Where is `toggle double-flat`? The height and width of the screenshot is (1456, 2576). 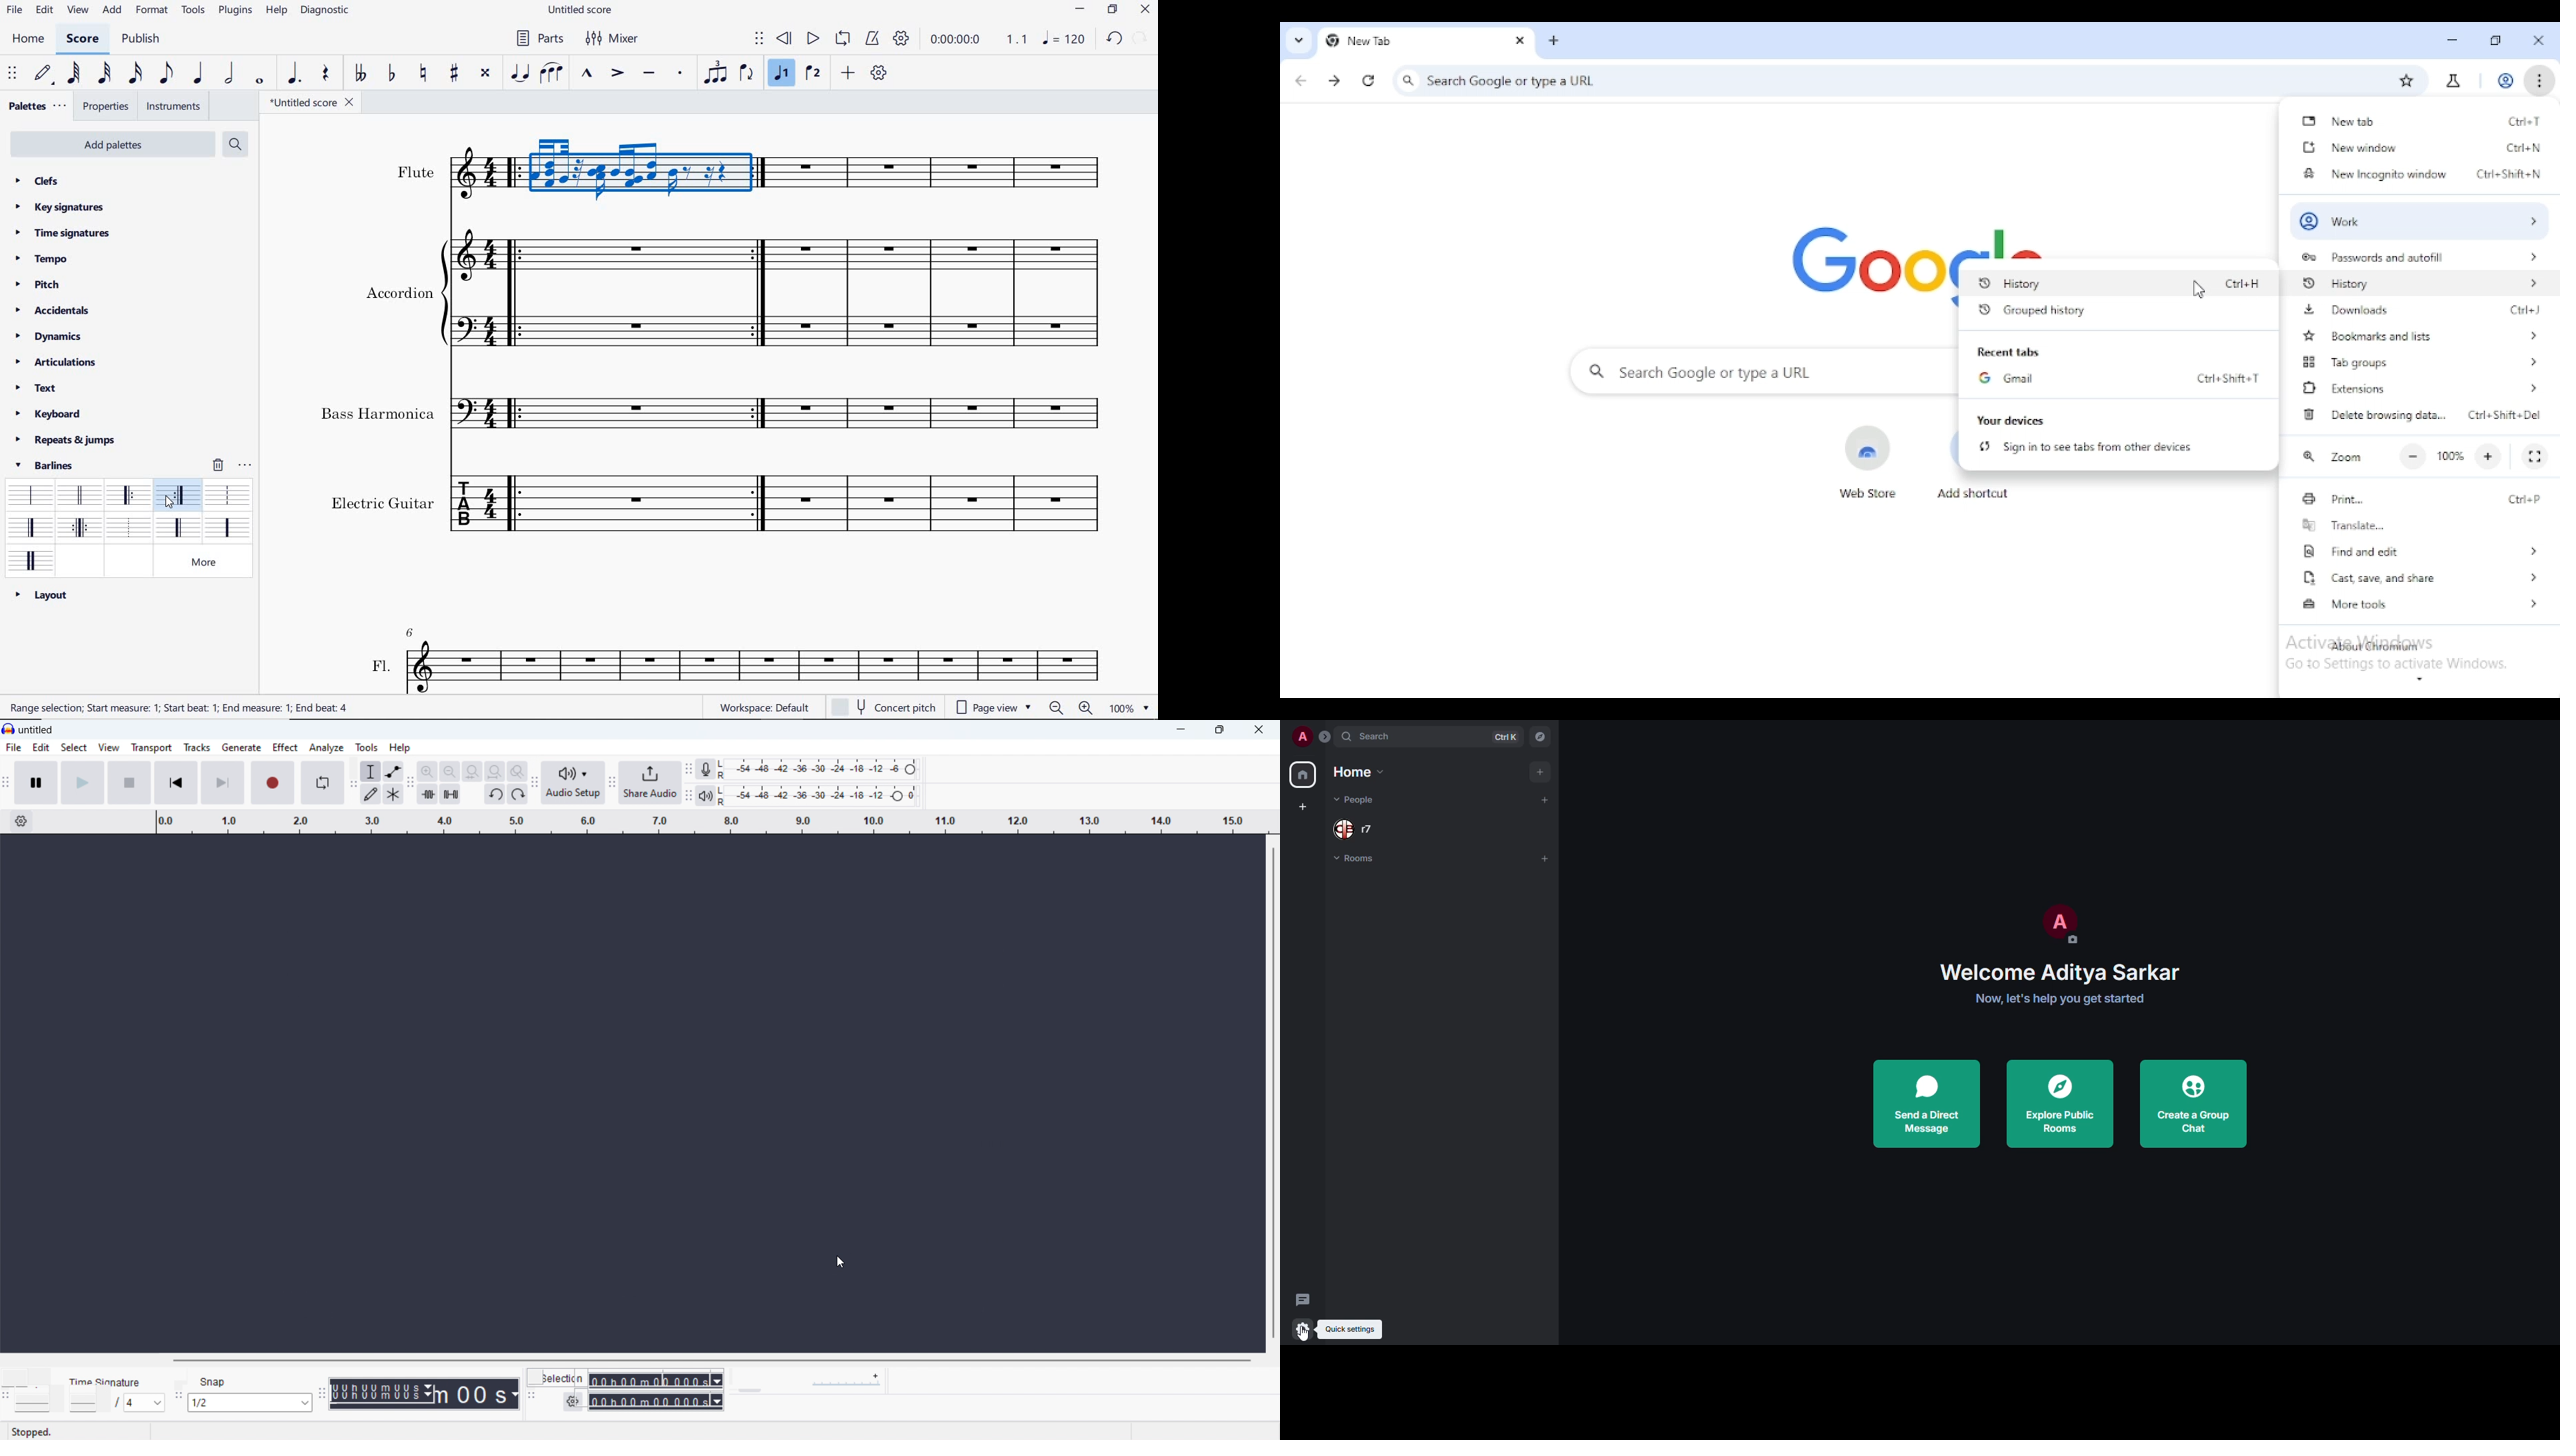
toggle double-flat is located at coordinates (360, 74).